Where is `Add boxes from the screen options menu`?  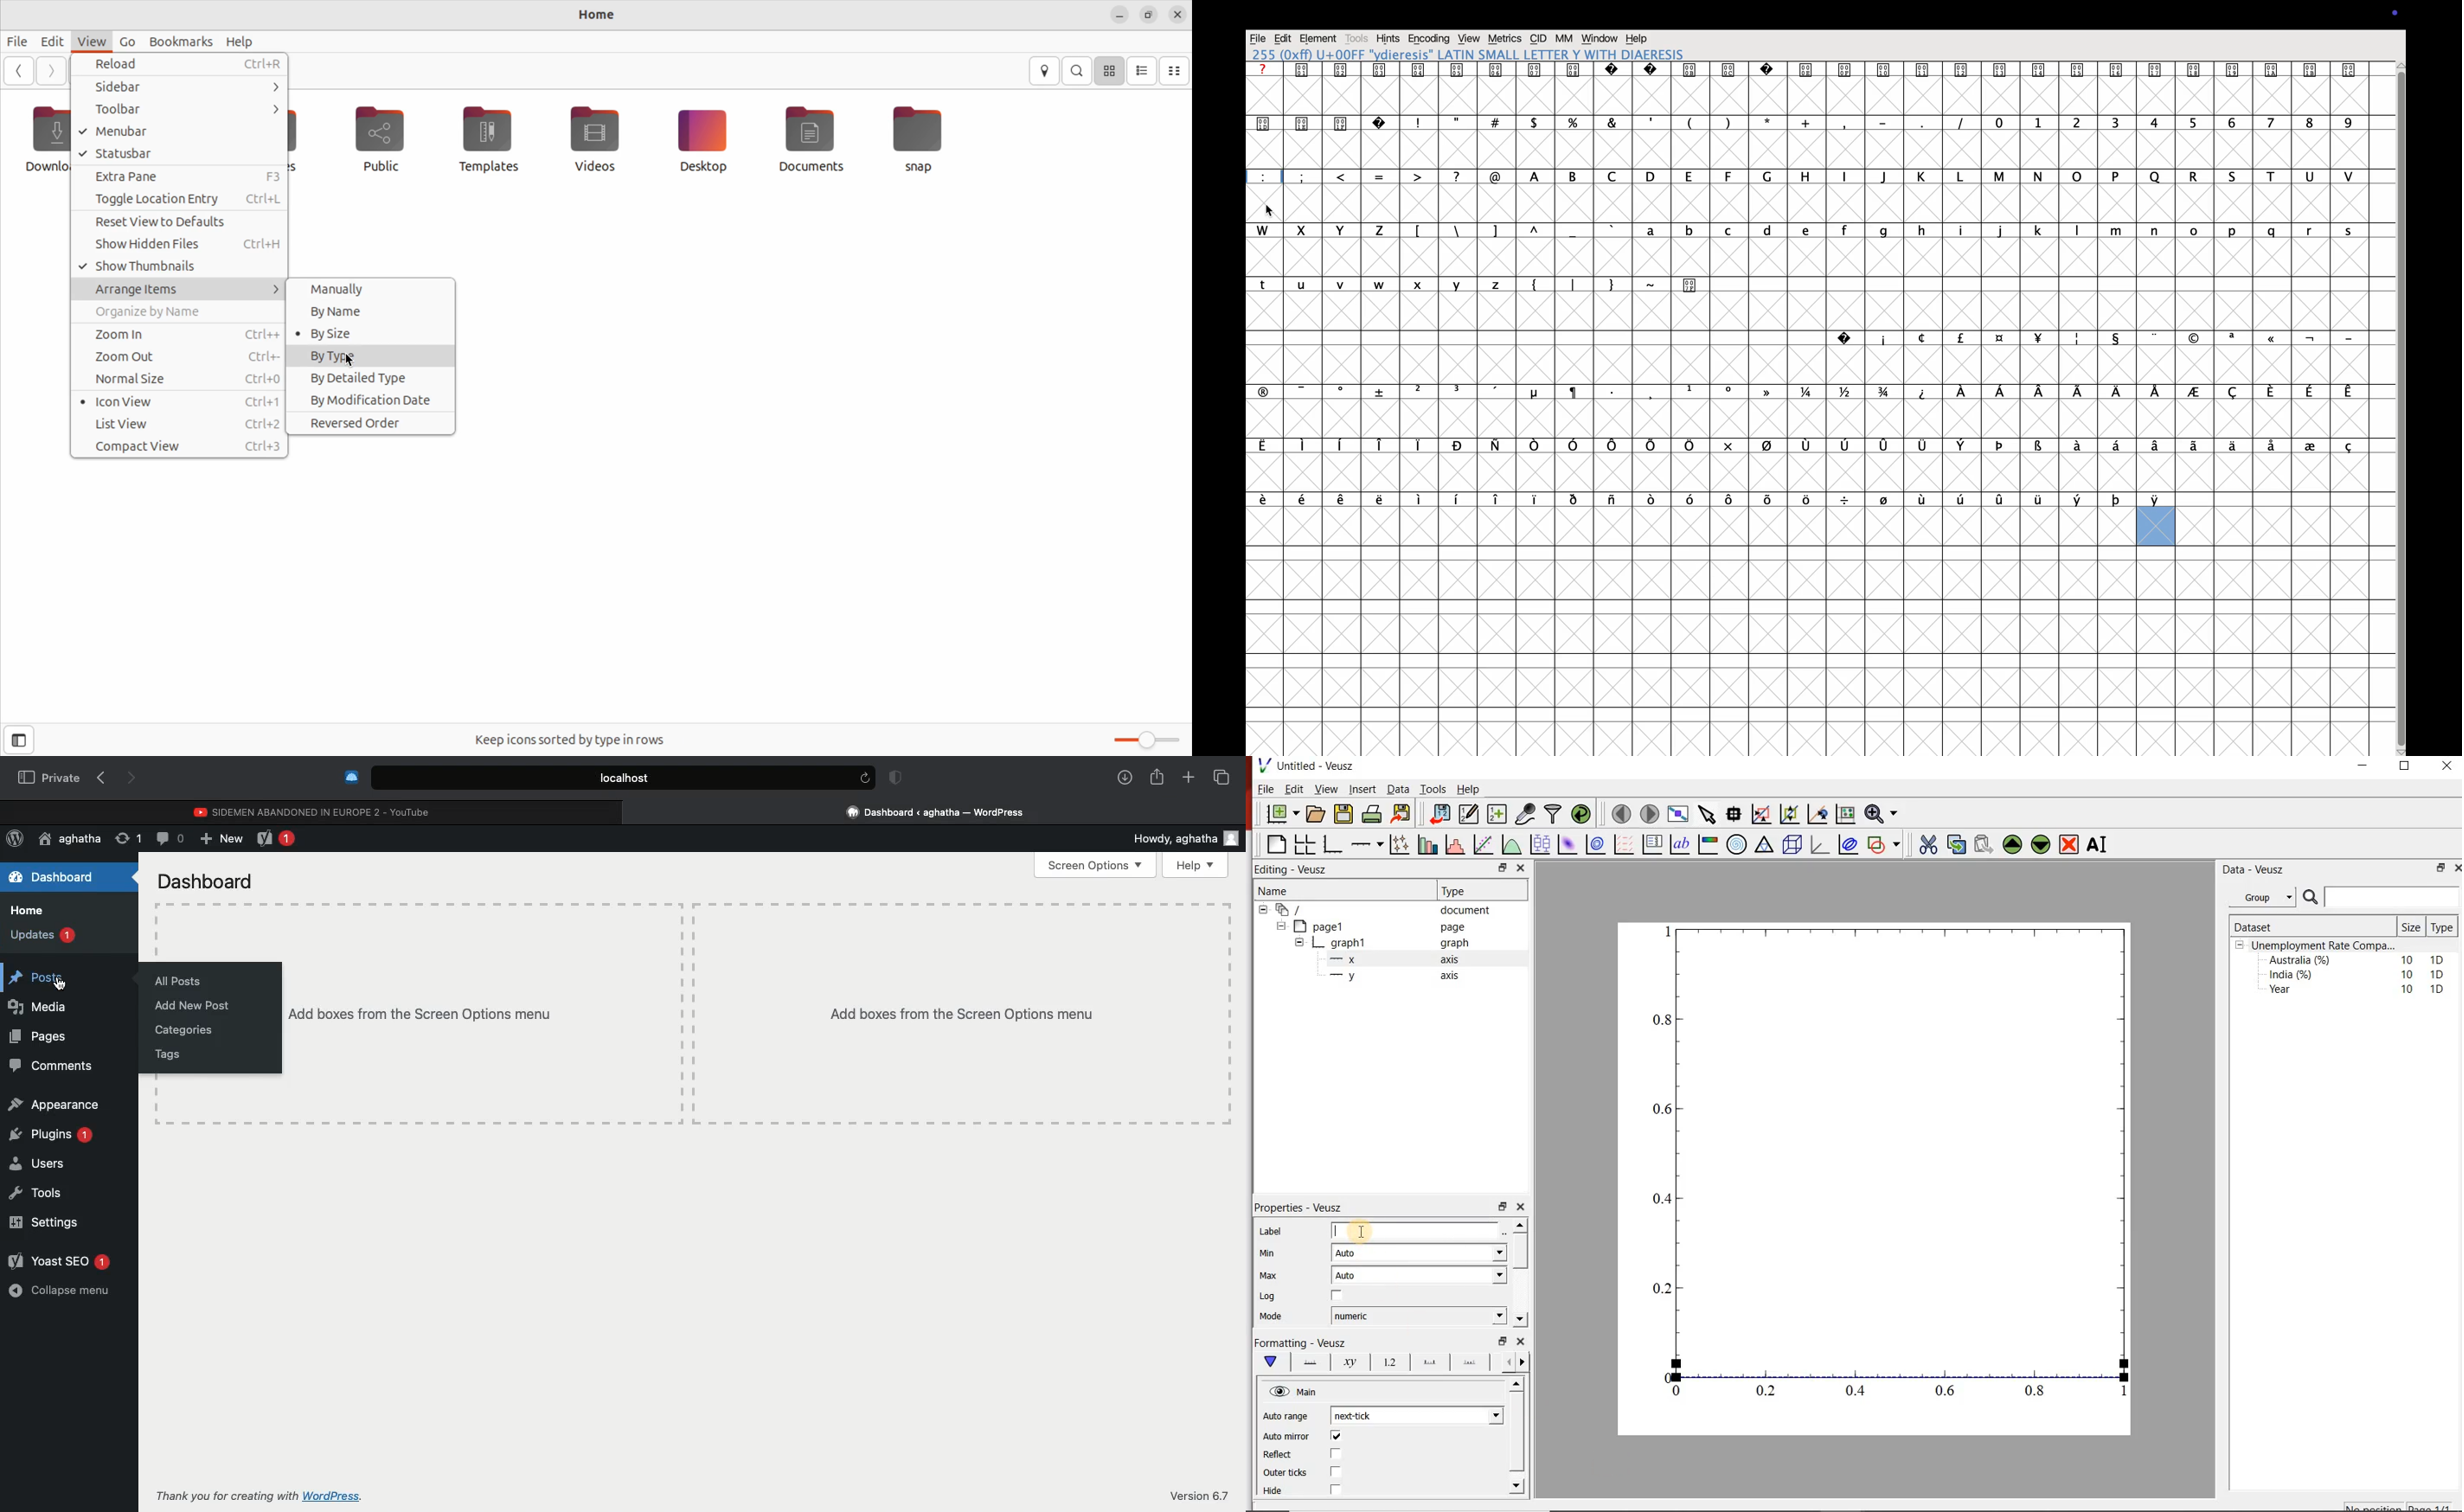 Add boxes from the screen options menu is located at coordinates (482, 1012).